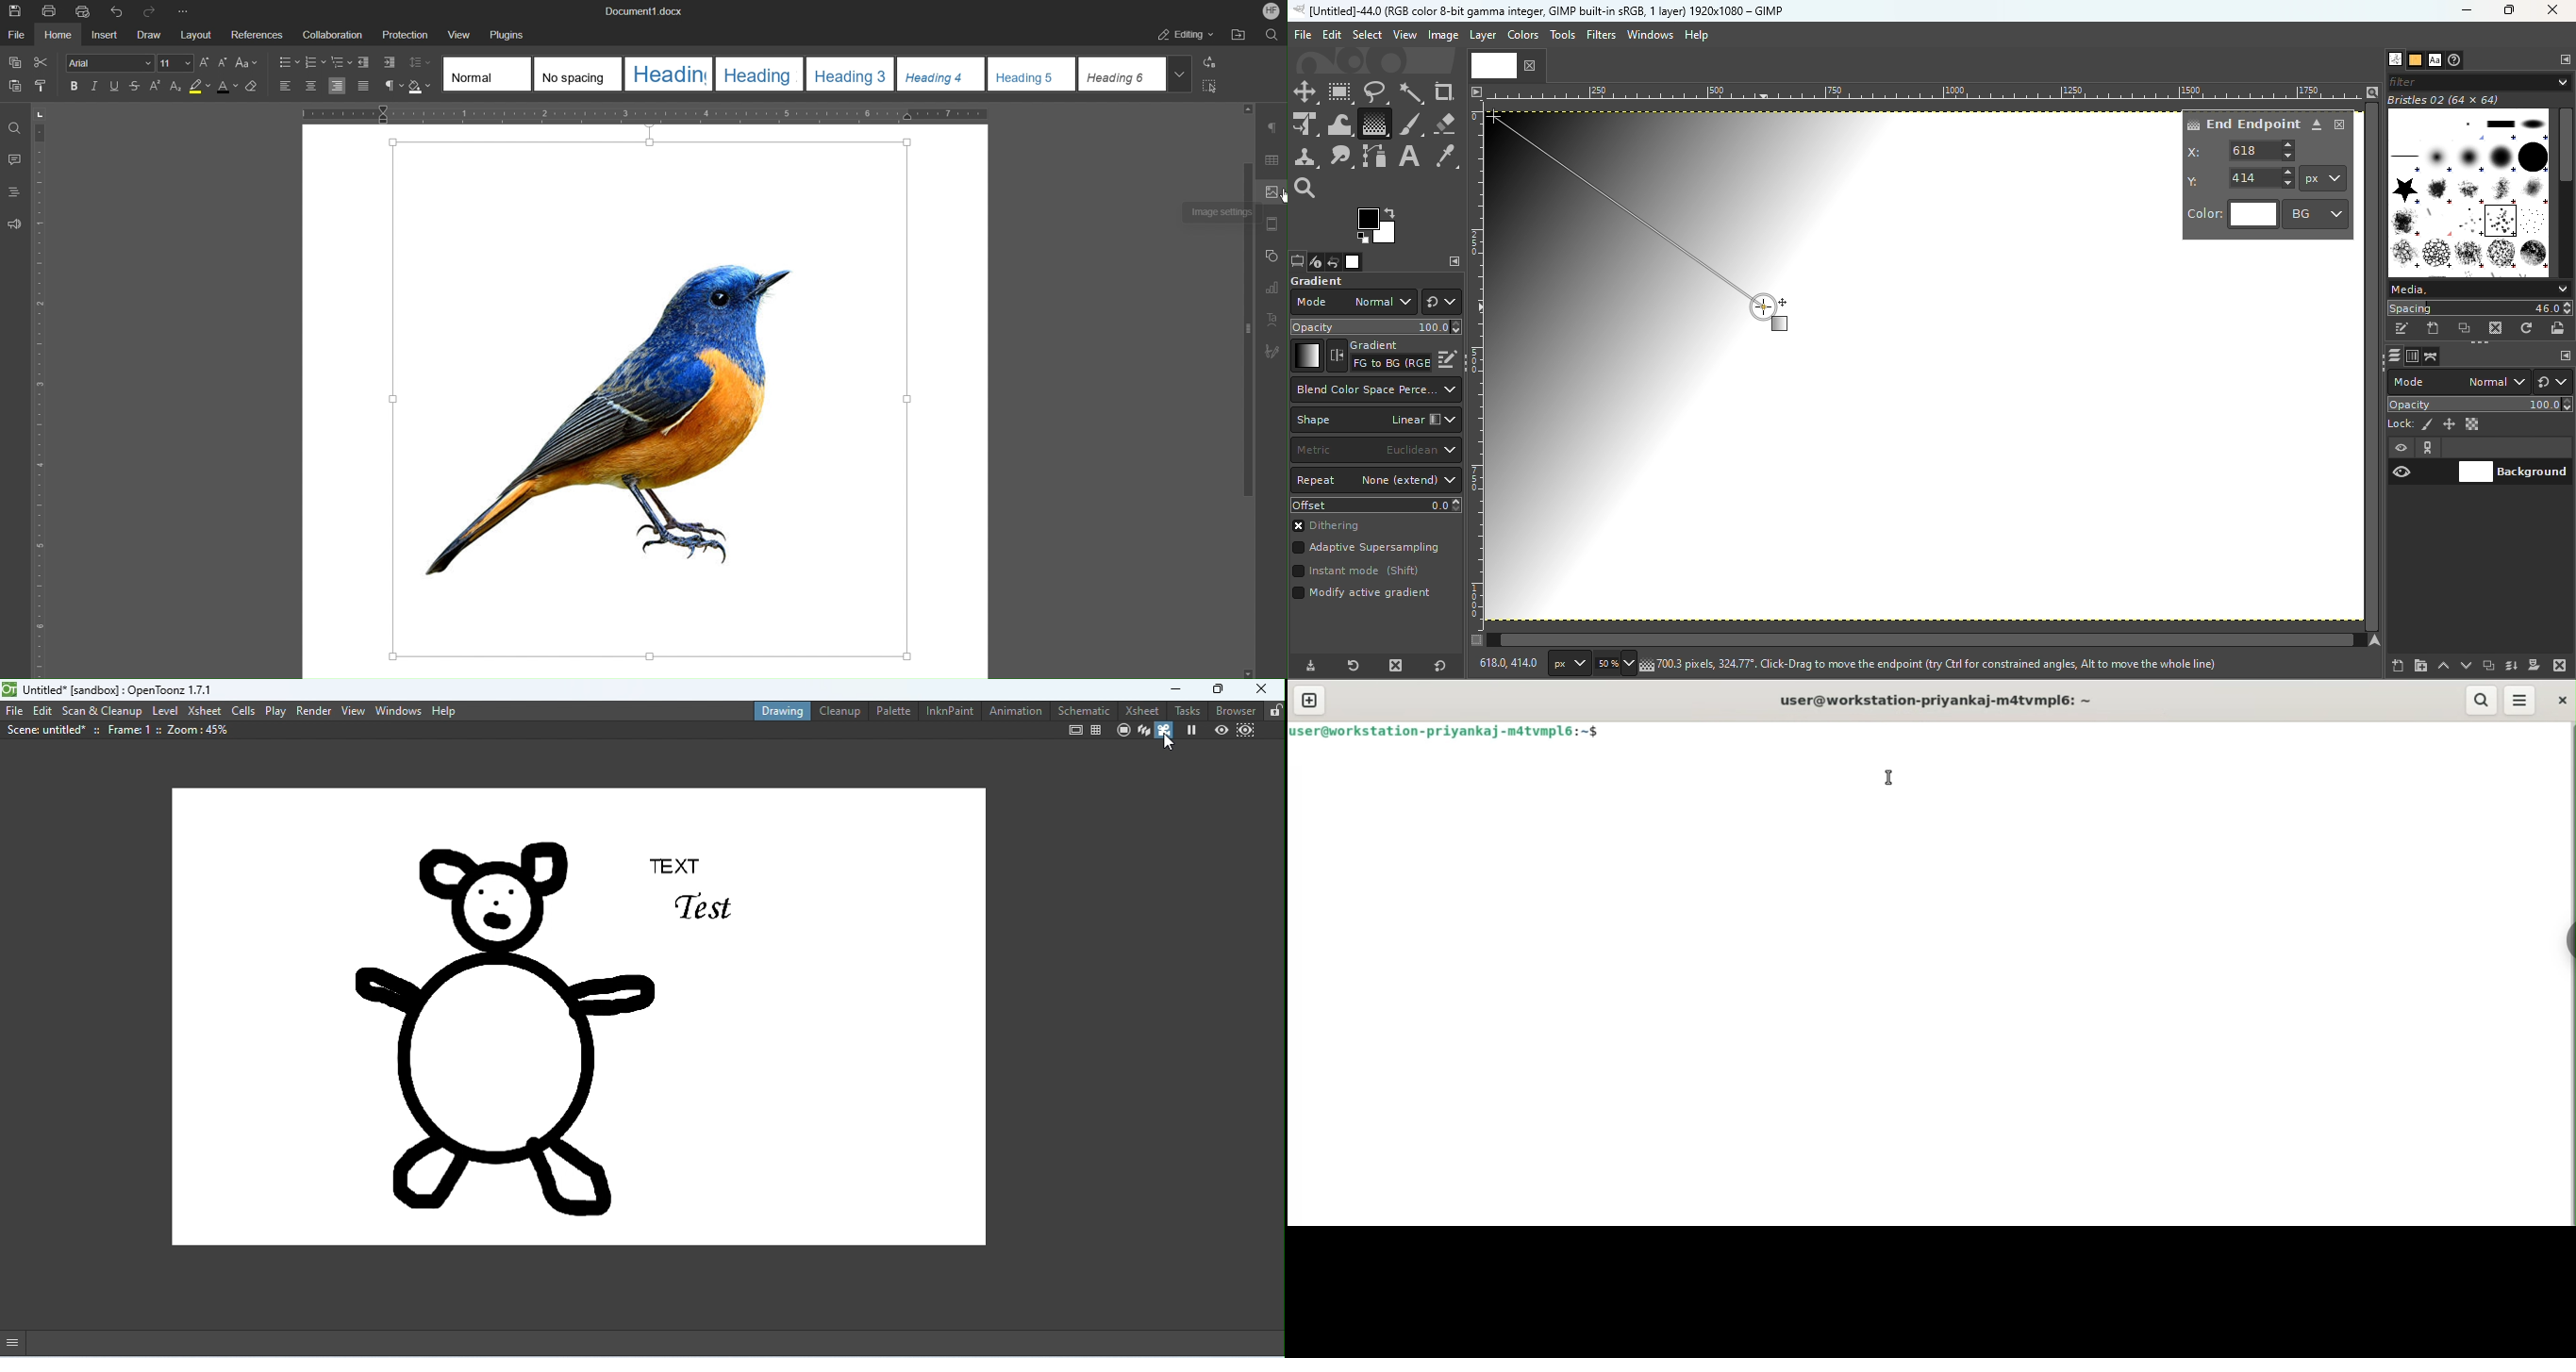  Describe the element at coordinates (200, 88) in the screenshot. I see `Highlight` at that location.